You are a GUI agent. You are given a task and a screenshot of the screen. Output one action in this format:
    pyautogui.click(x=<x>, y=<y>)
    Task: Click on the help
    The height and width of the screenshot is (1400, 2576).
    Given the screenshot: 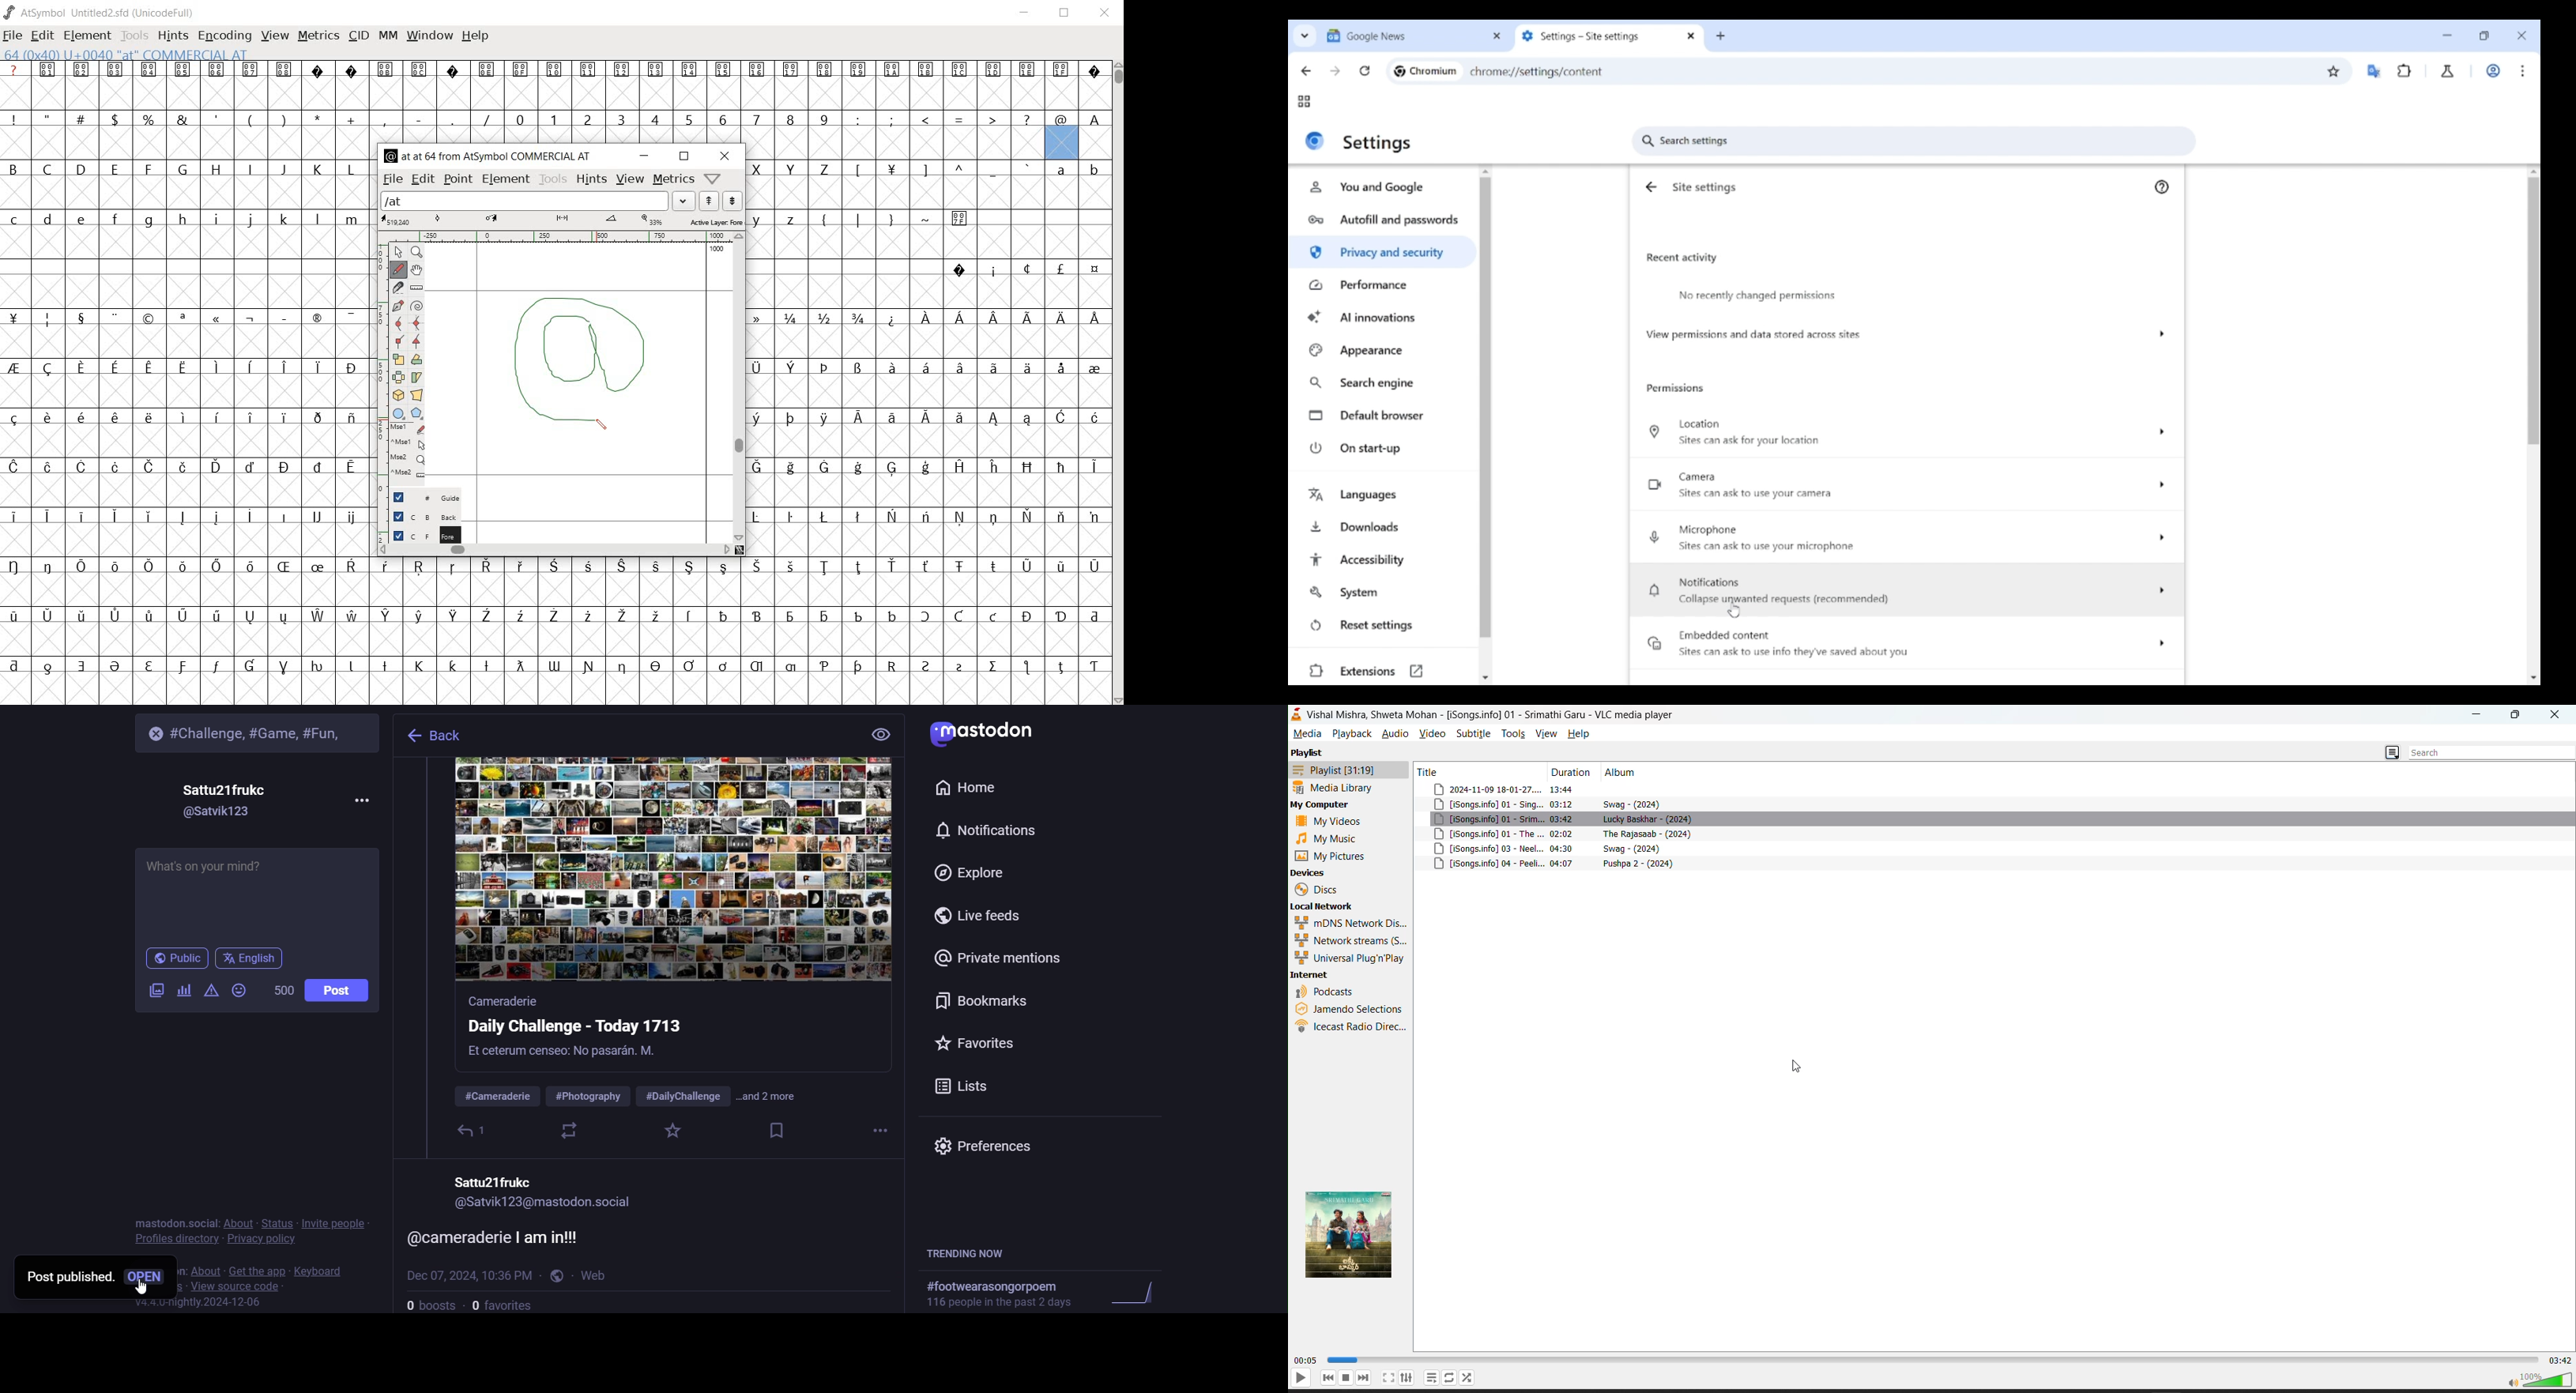 What is the action you would take?
    pyautogui.click(x=1578, y=732)
    